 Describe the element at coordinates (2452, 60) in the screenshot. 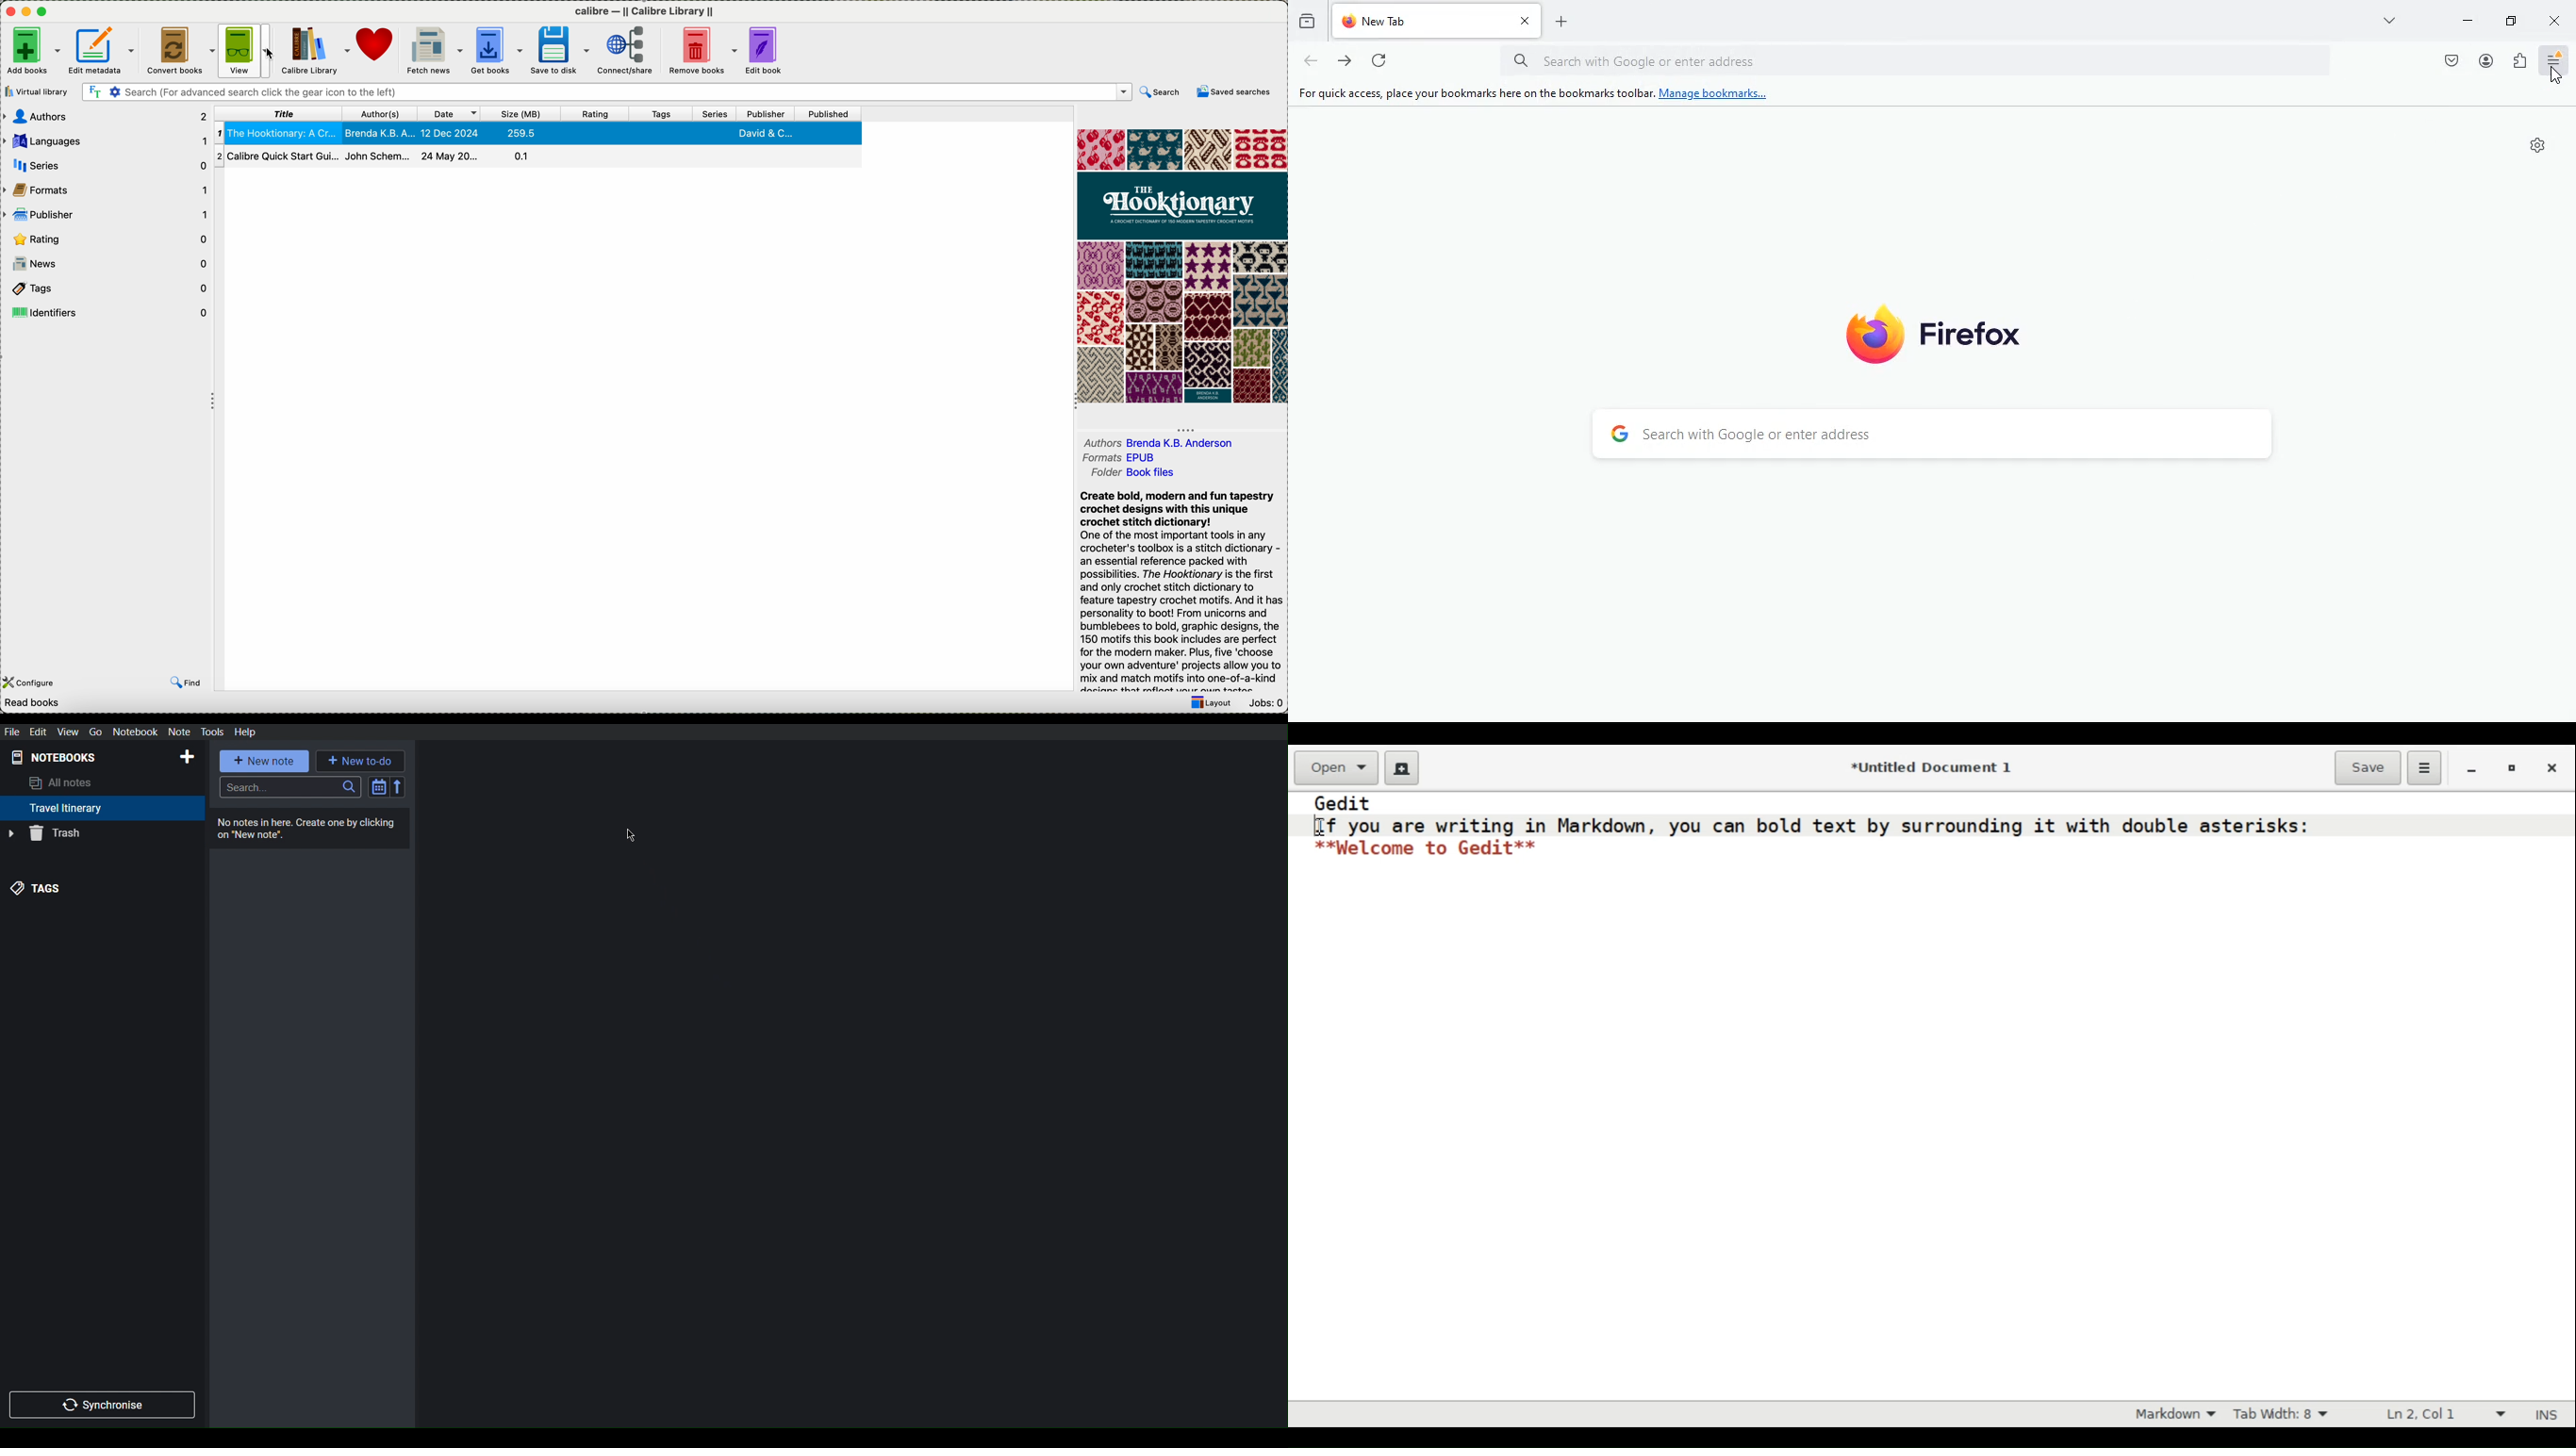

I see `pocket` at that location.